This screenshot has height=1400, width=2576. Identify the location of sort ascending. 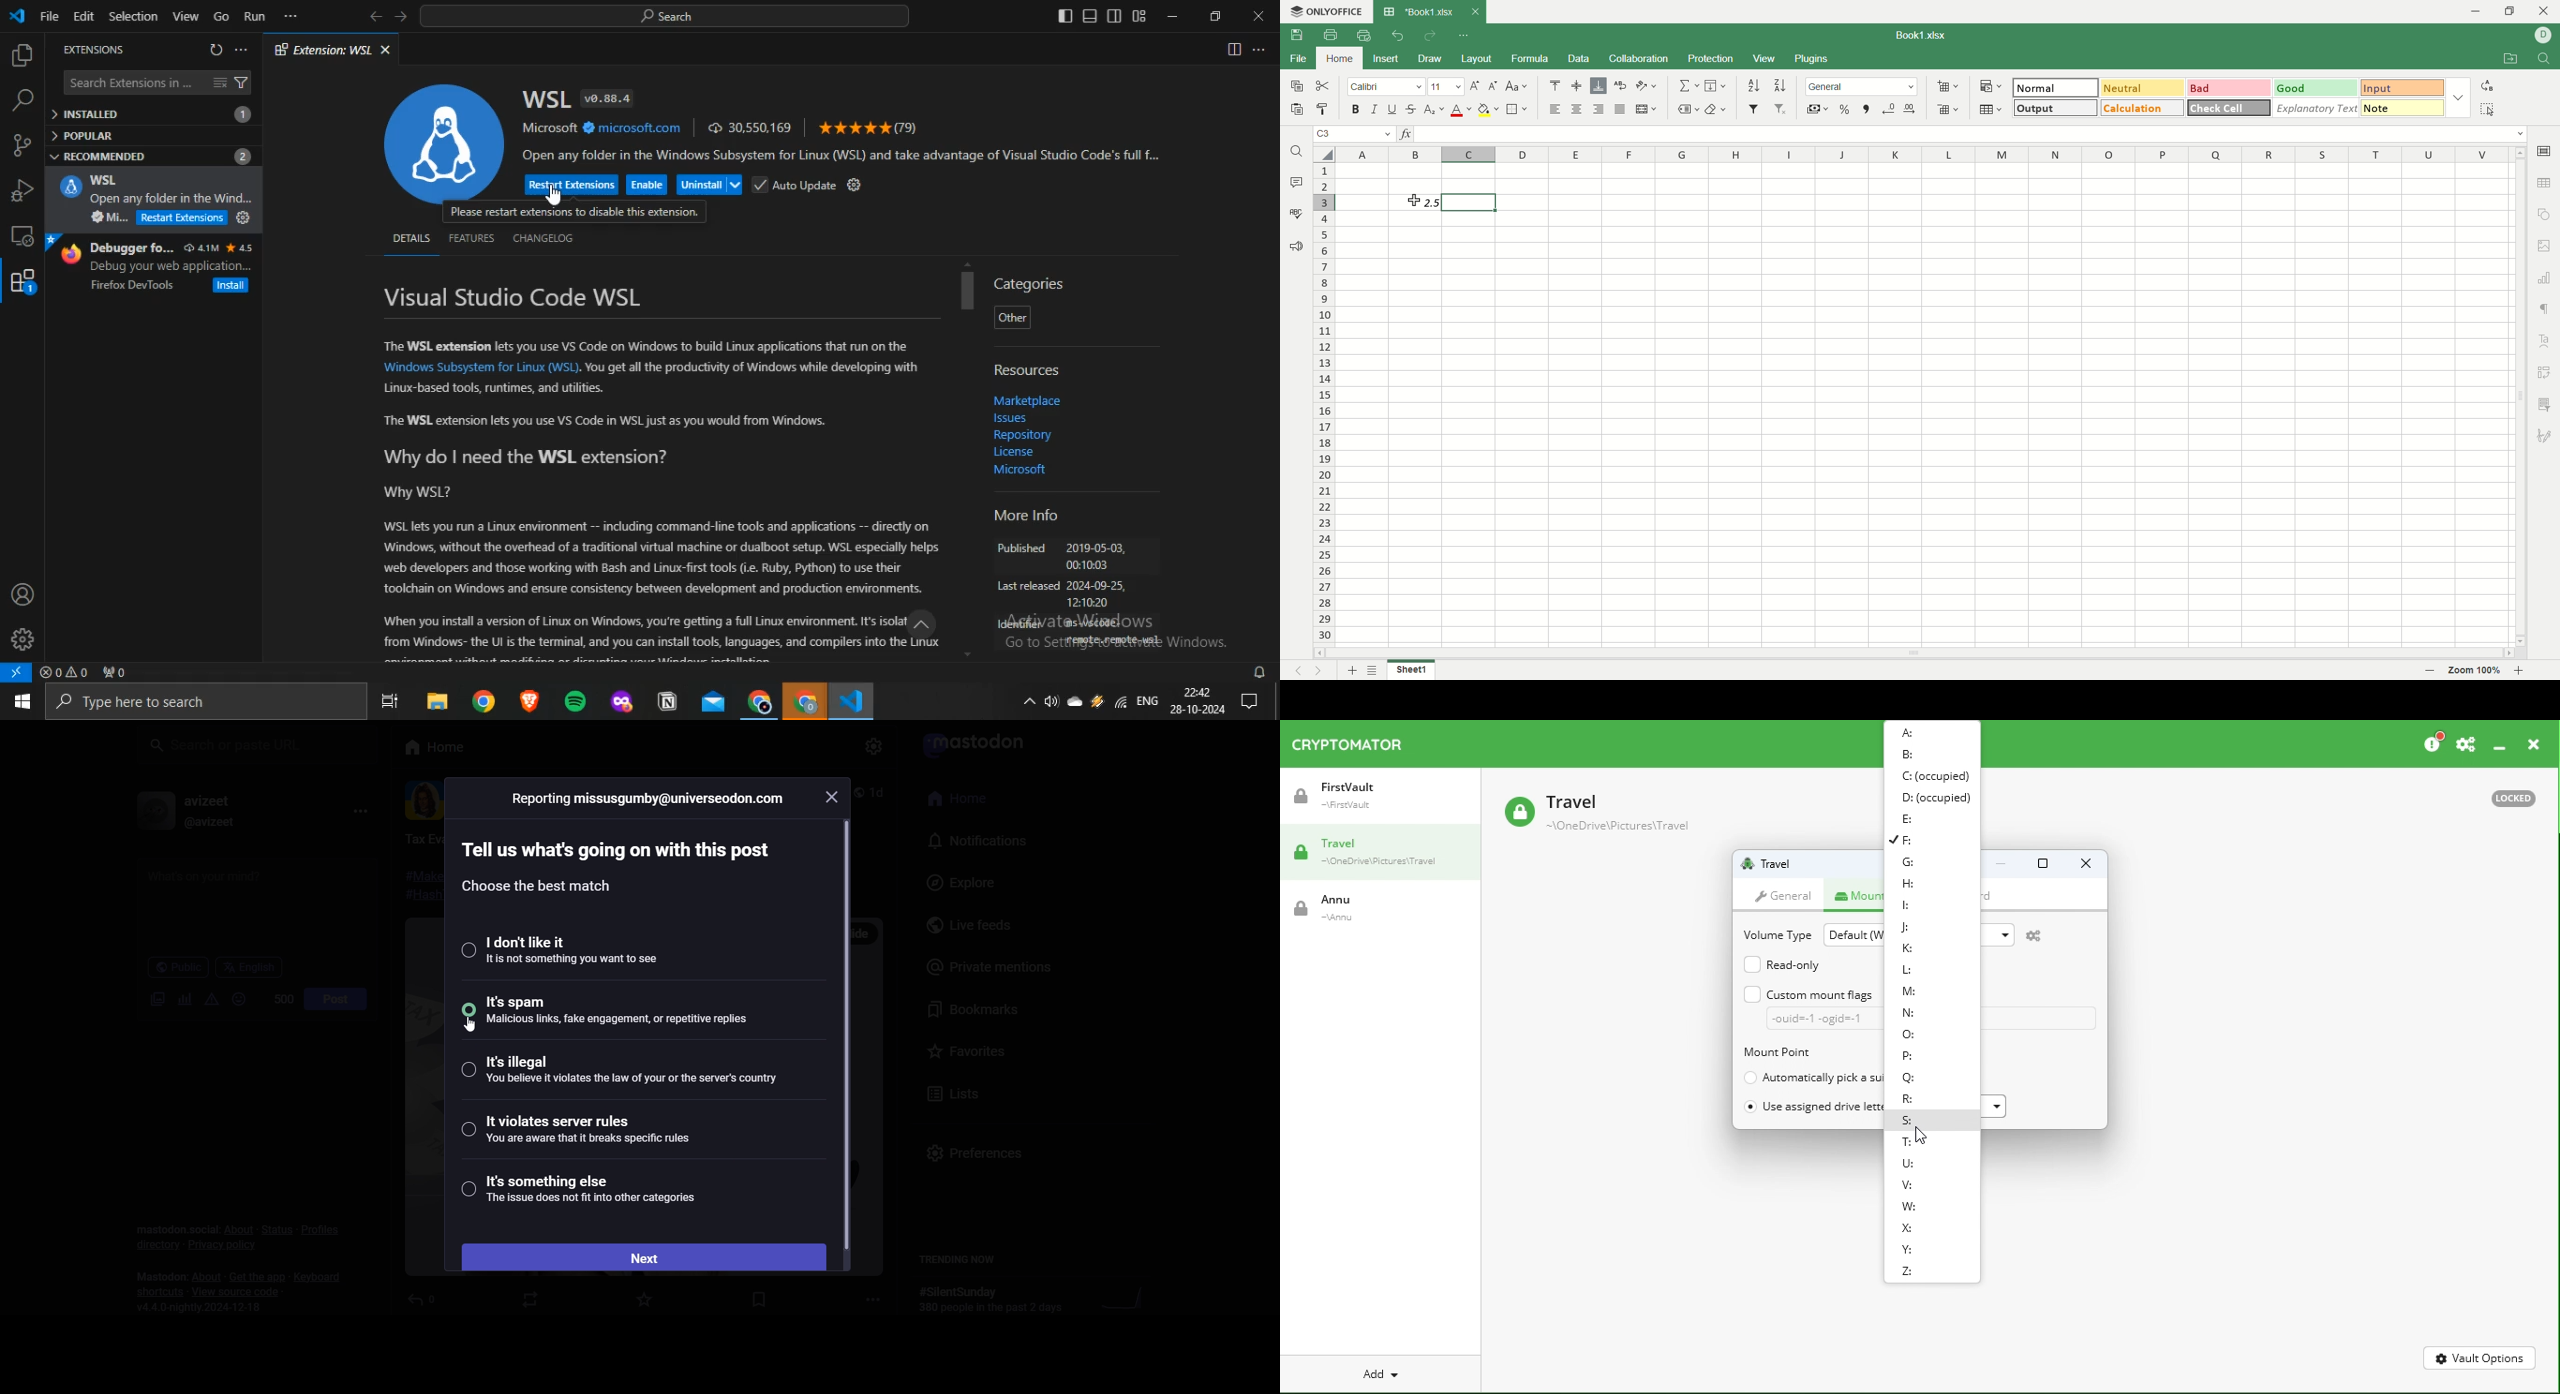
(1755, 85).